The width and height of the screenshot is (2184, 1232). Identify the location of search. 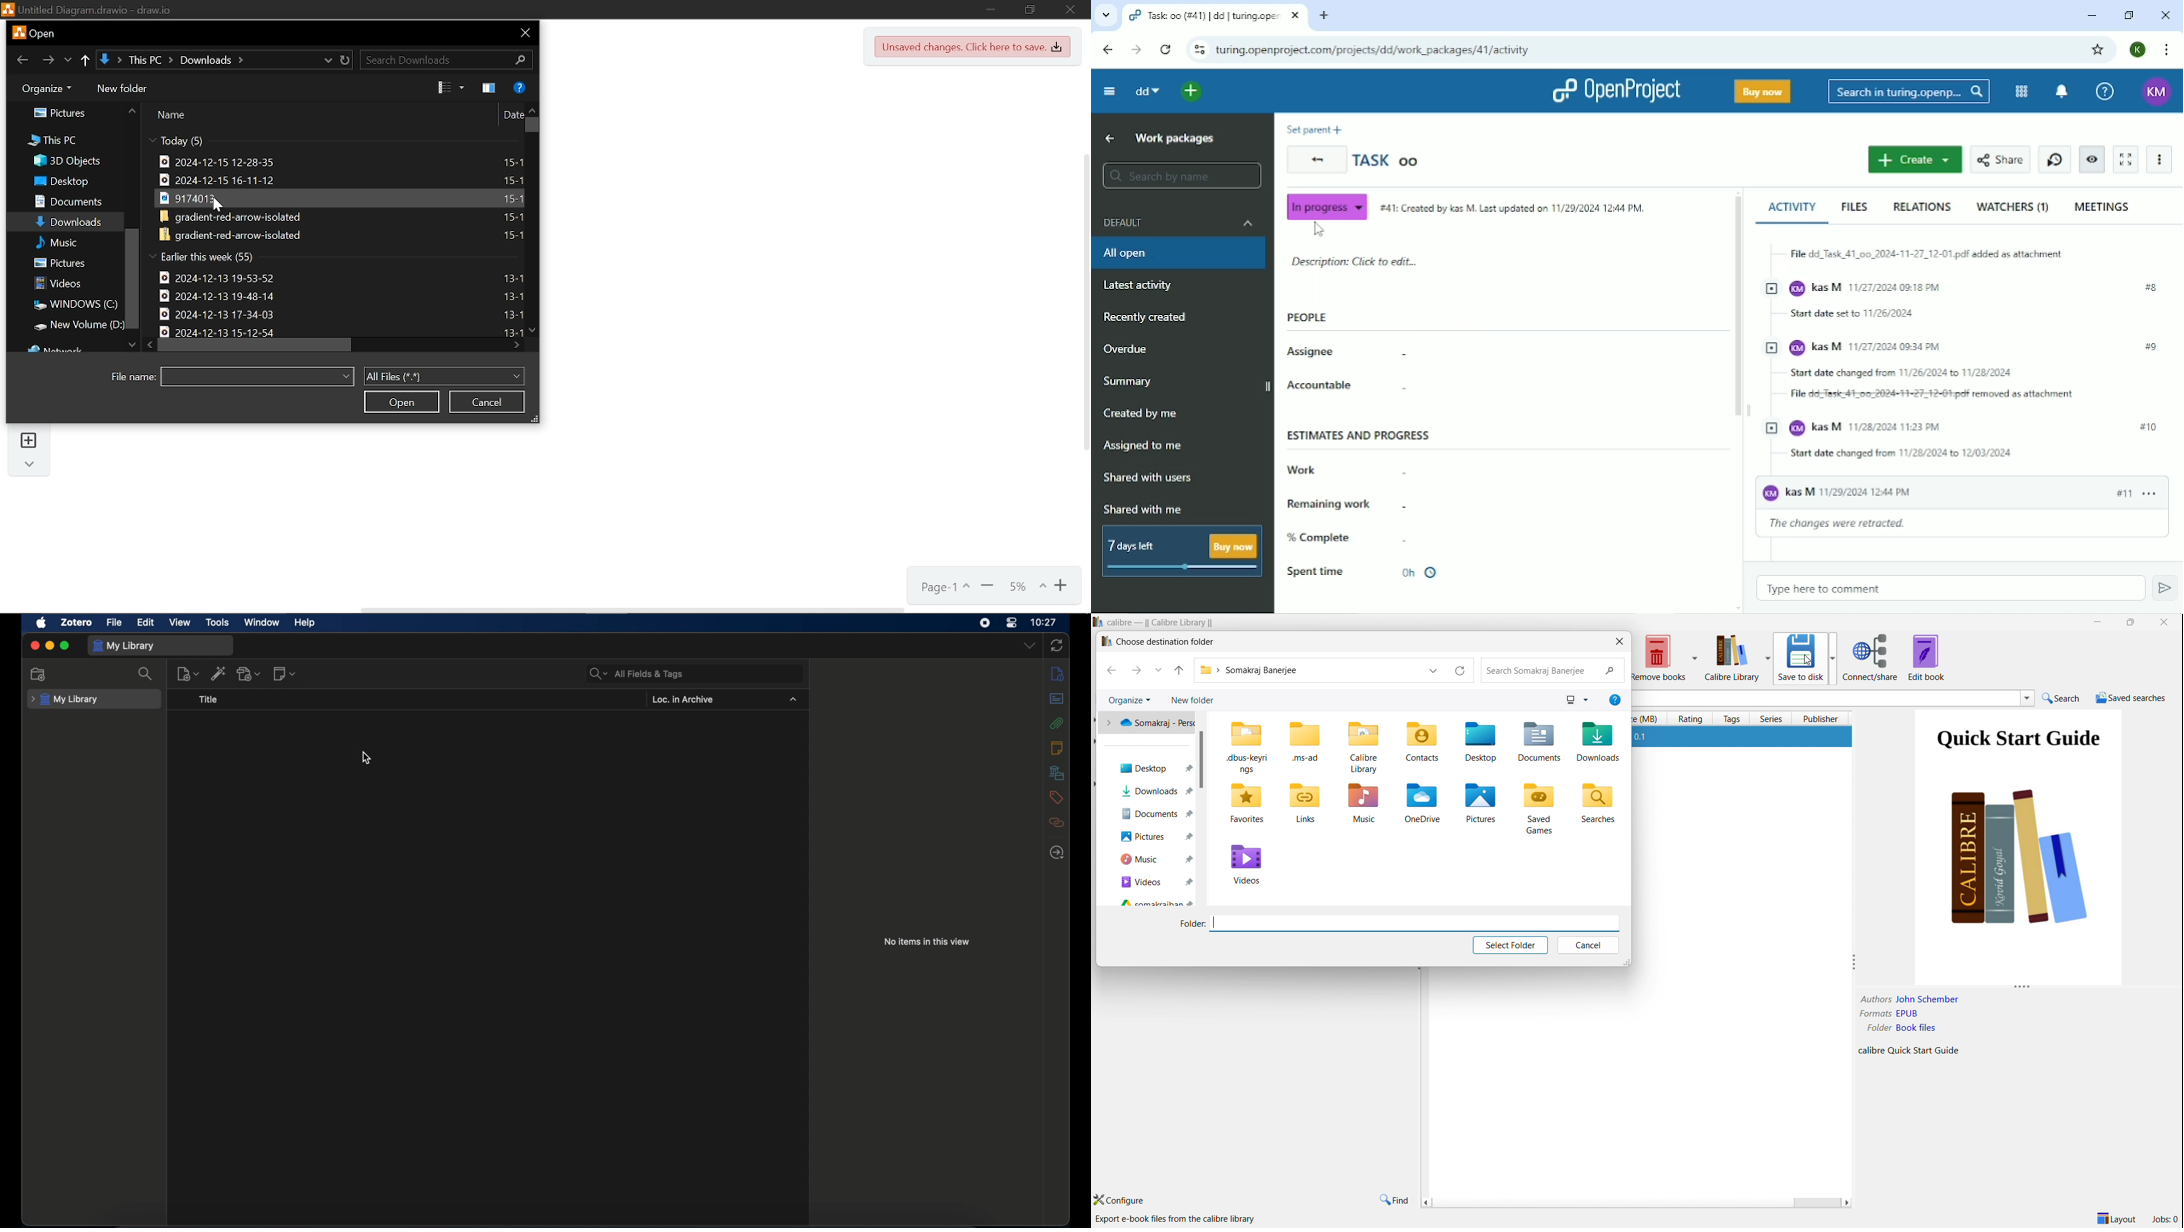
(146, 674).